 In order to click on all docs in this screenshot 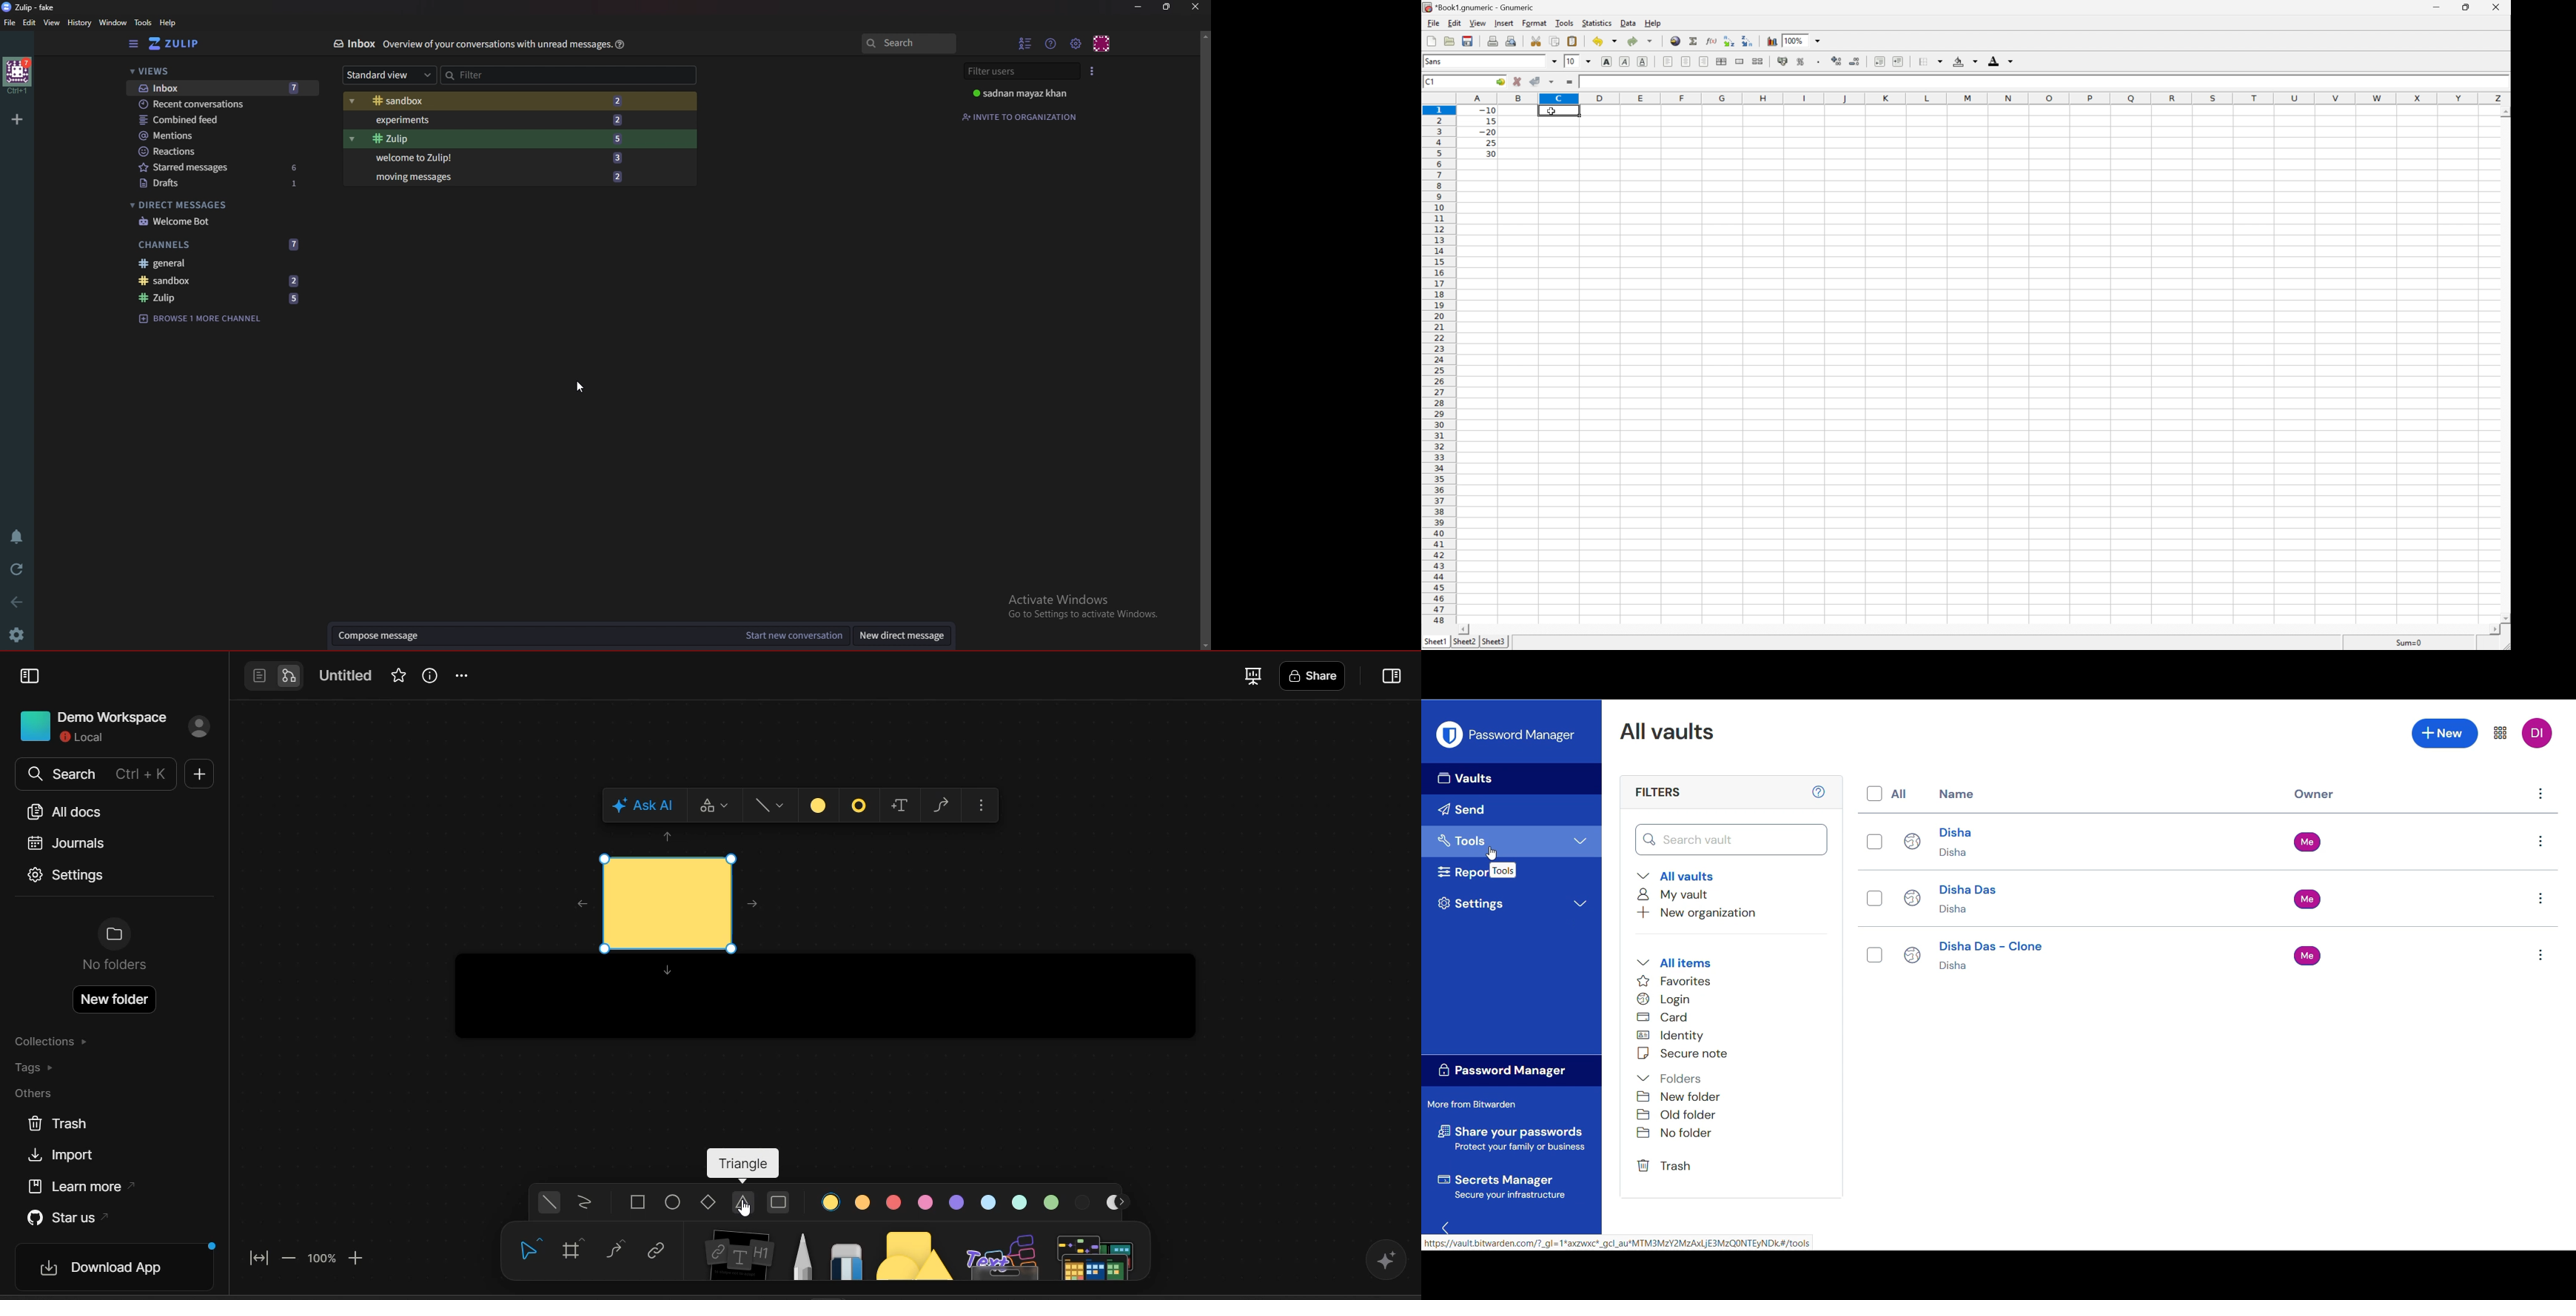, I will do `click(70, 812)`.